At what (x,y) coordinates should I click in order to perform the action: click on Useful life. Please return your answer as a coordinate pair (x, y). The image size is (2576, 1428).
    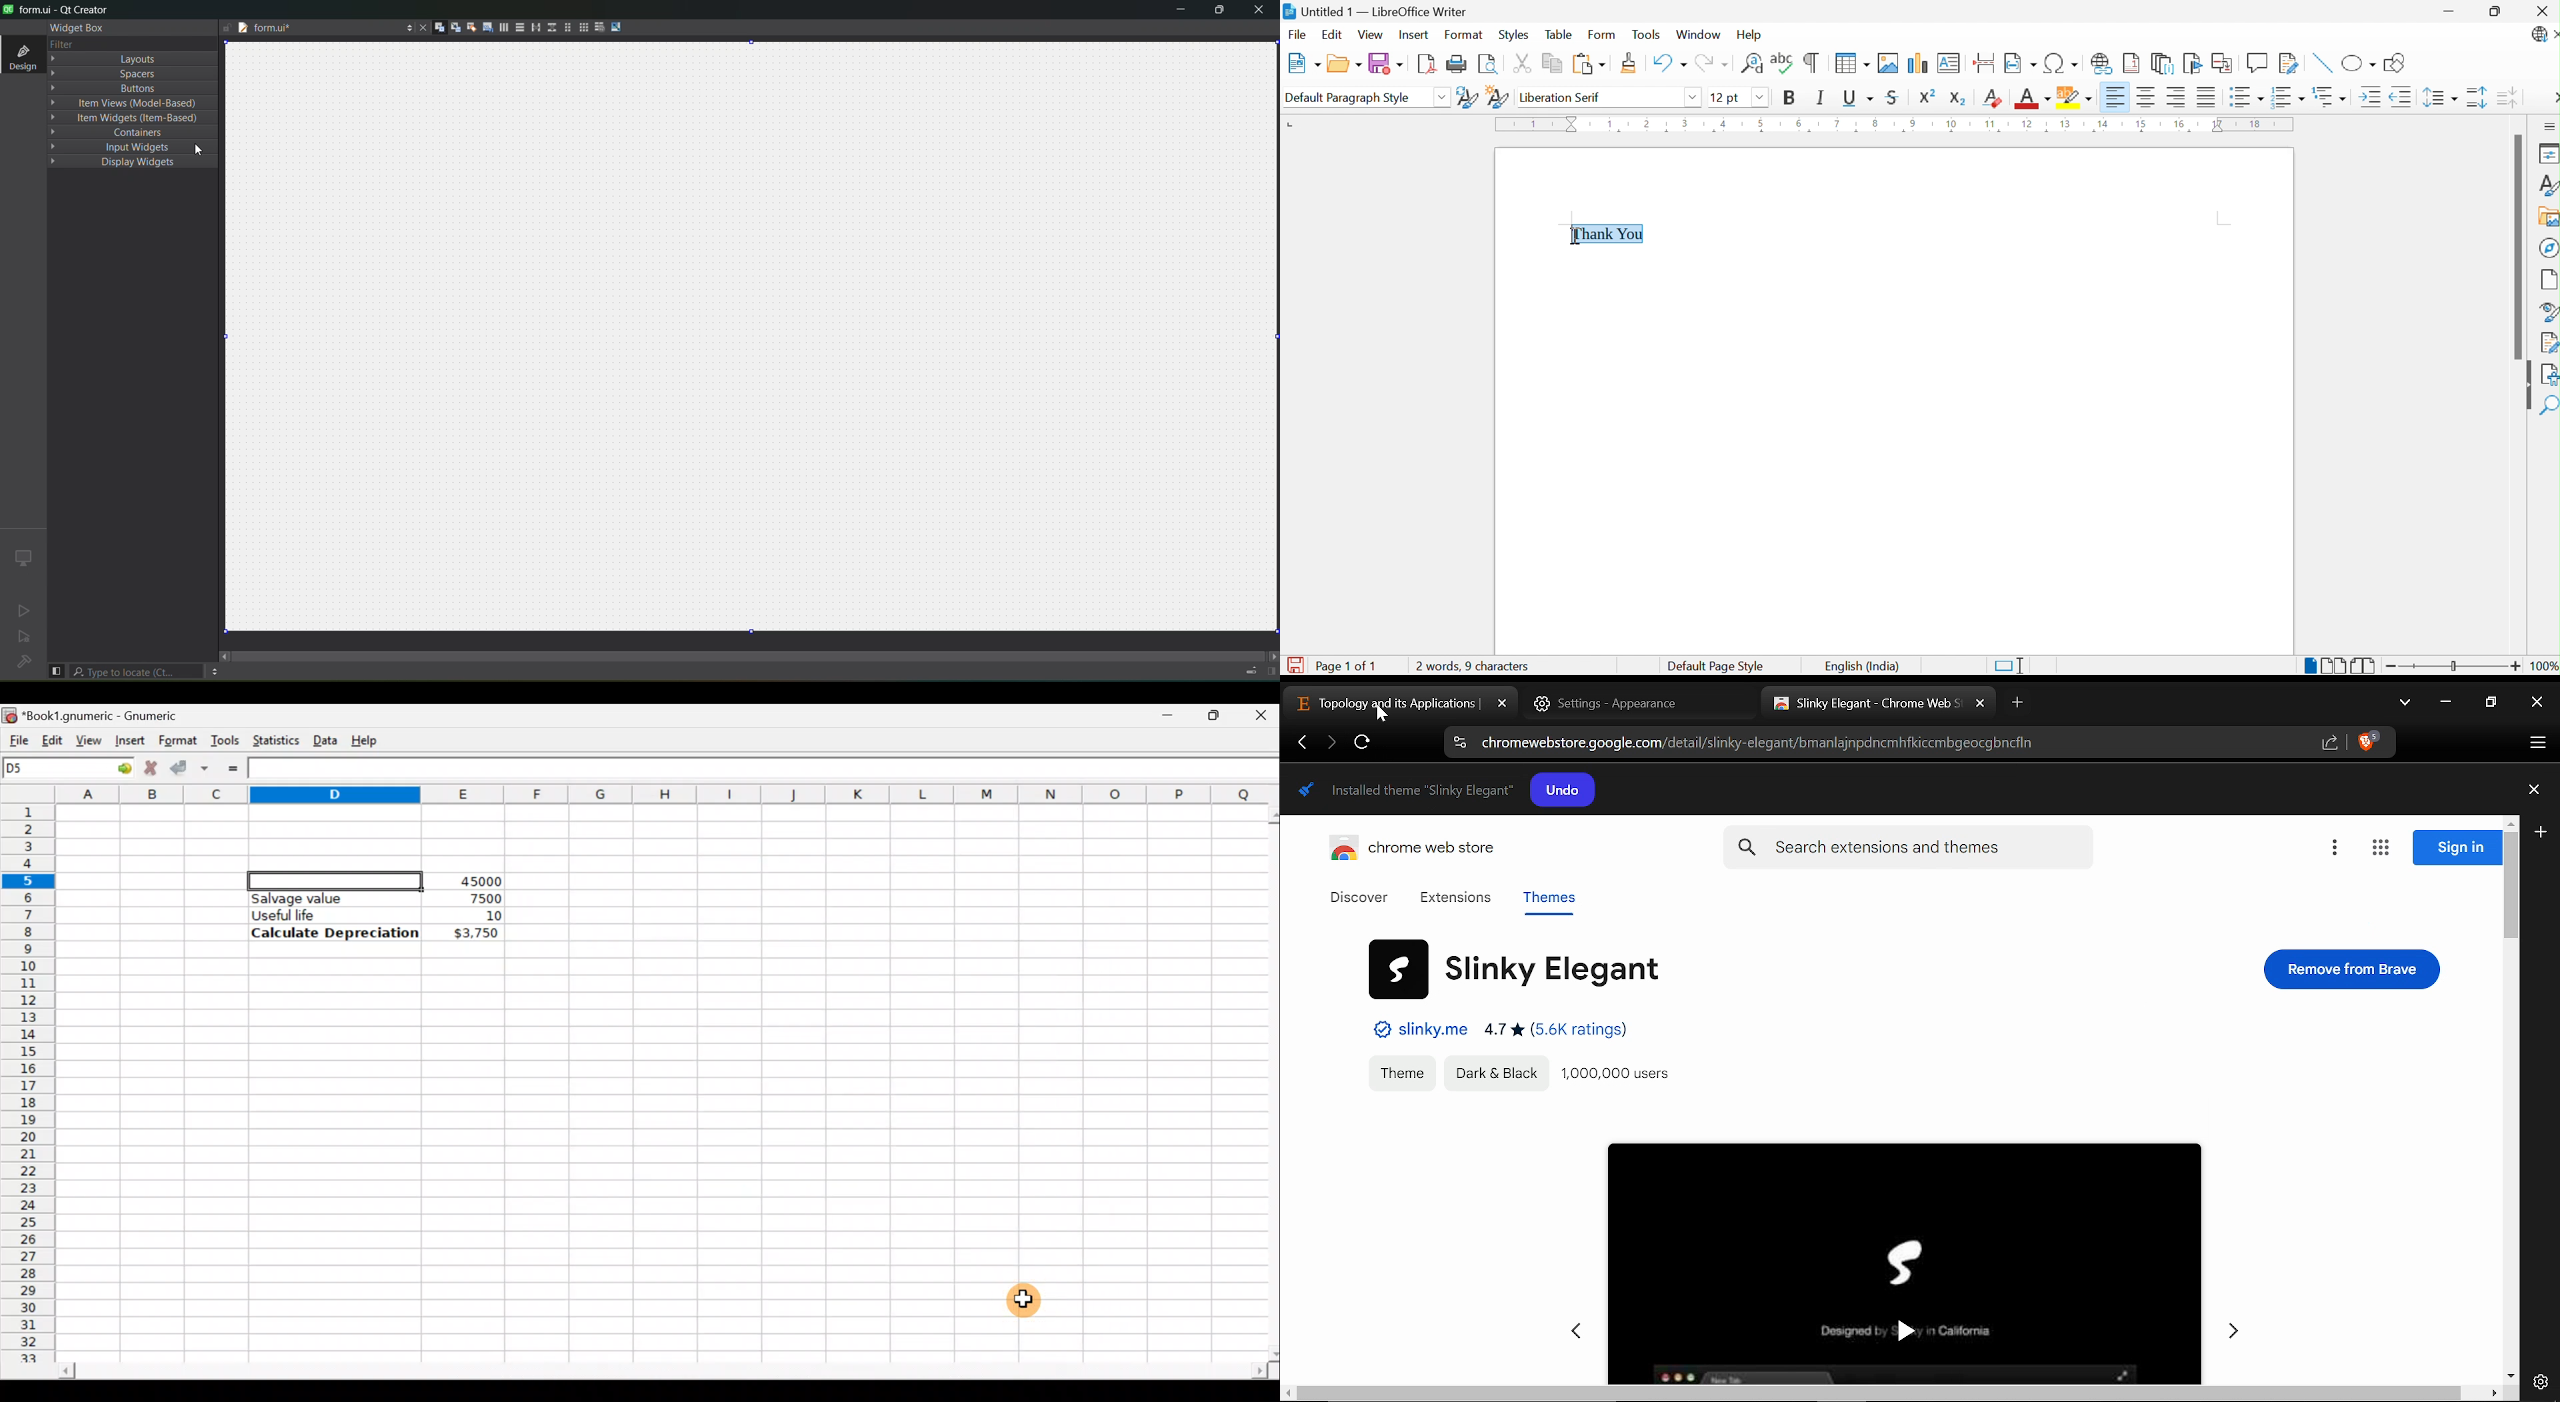
    Looking at the image, I should click on (327, 915).